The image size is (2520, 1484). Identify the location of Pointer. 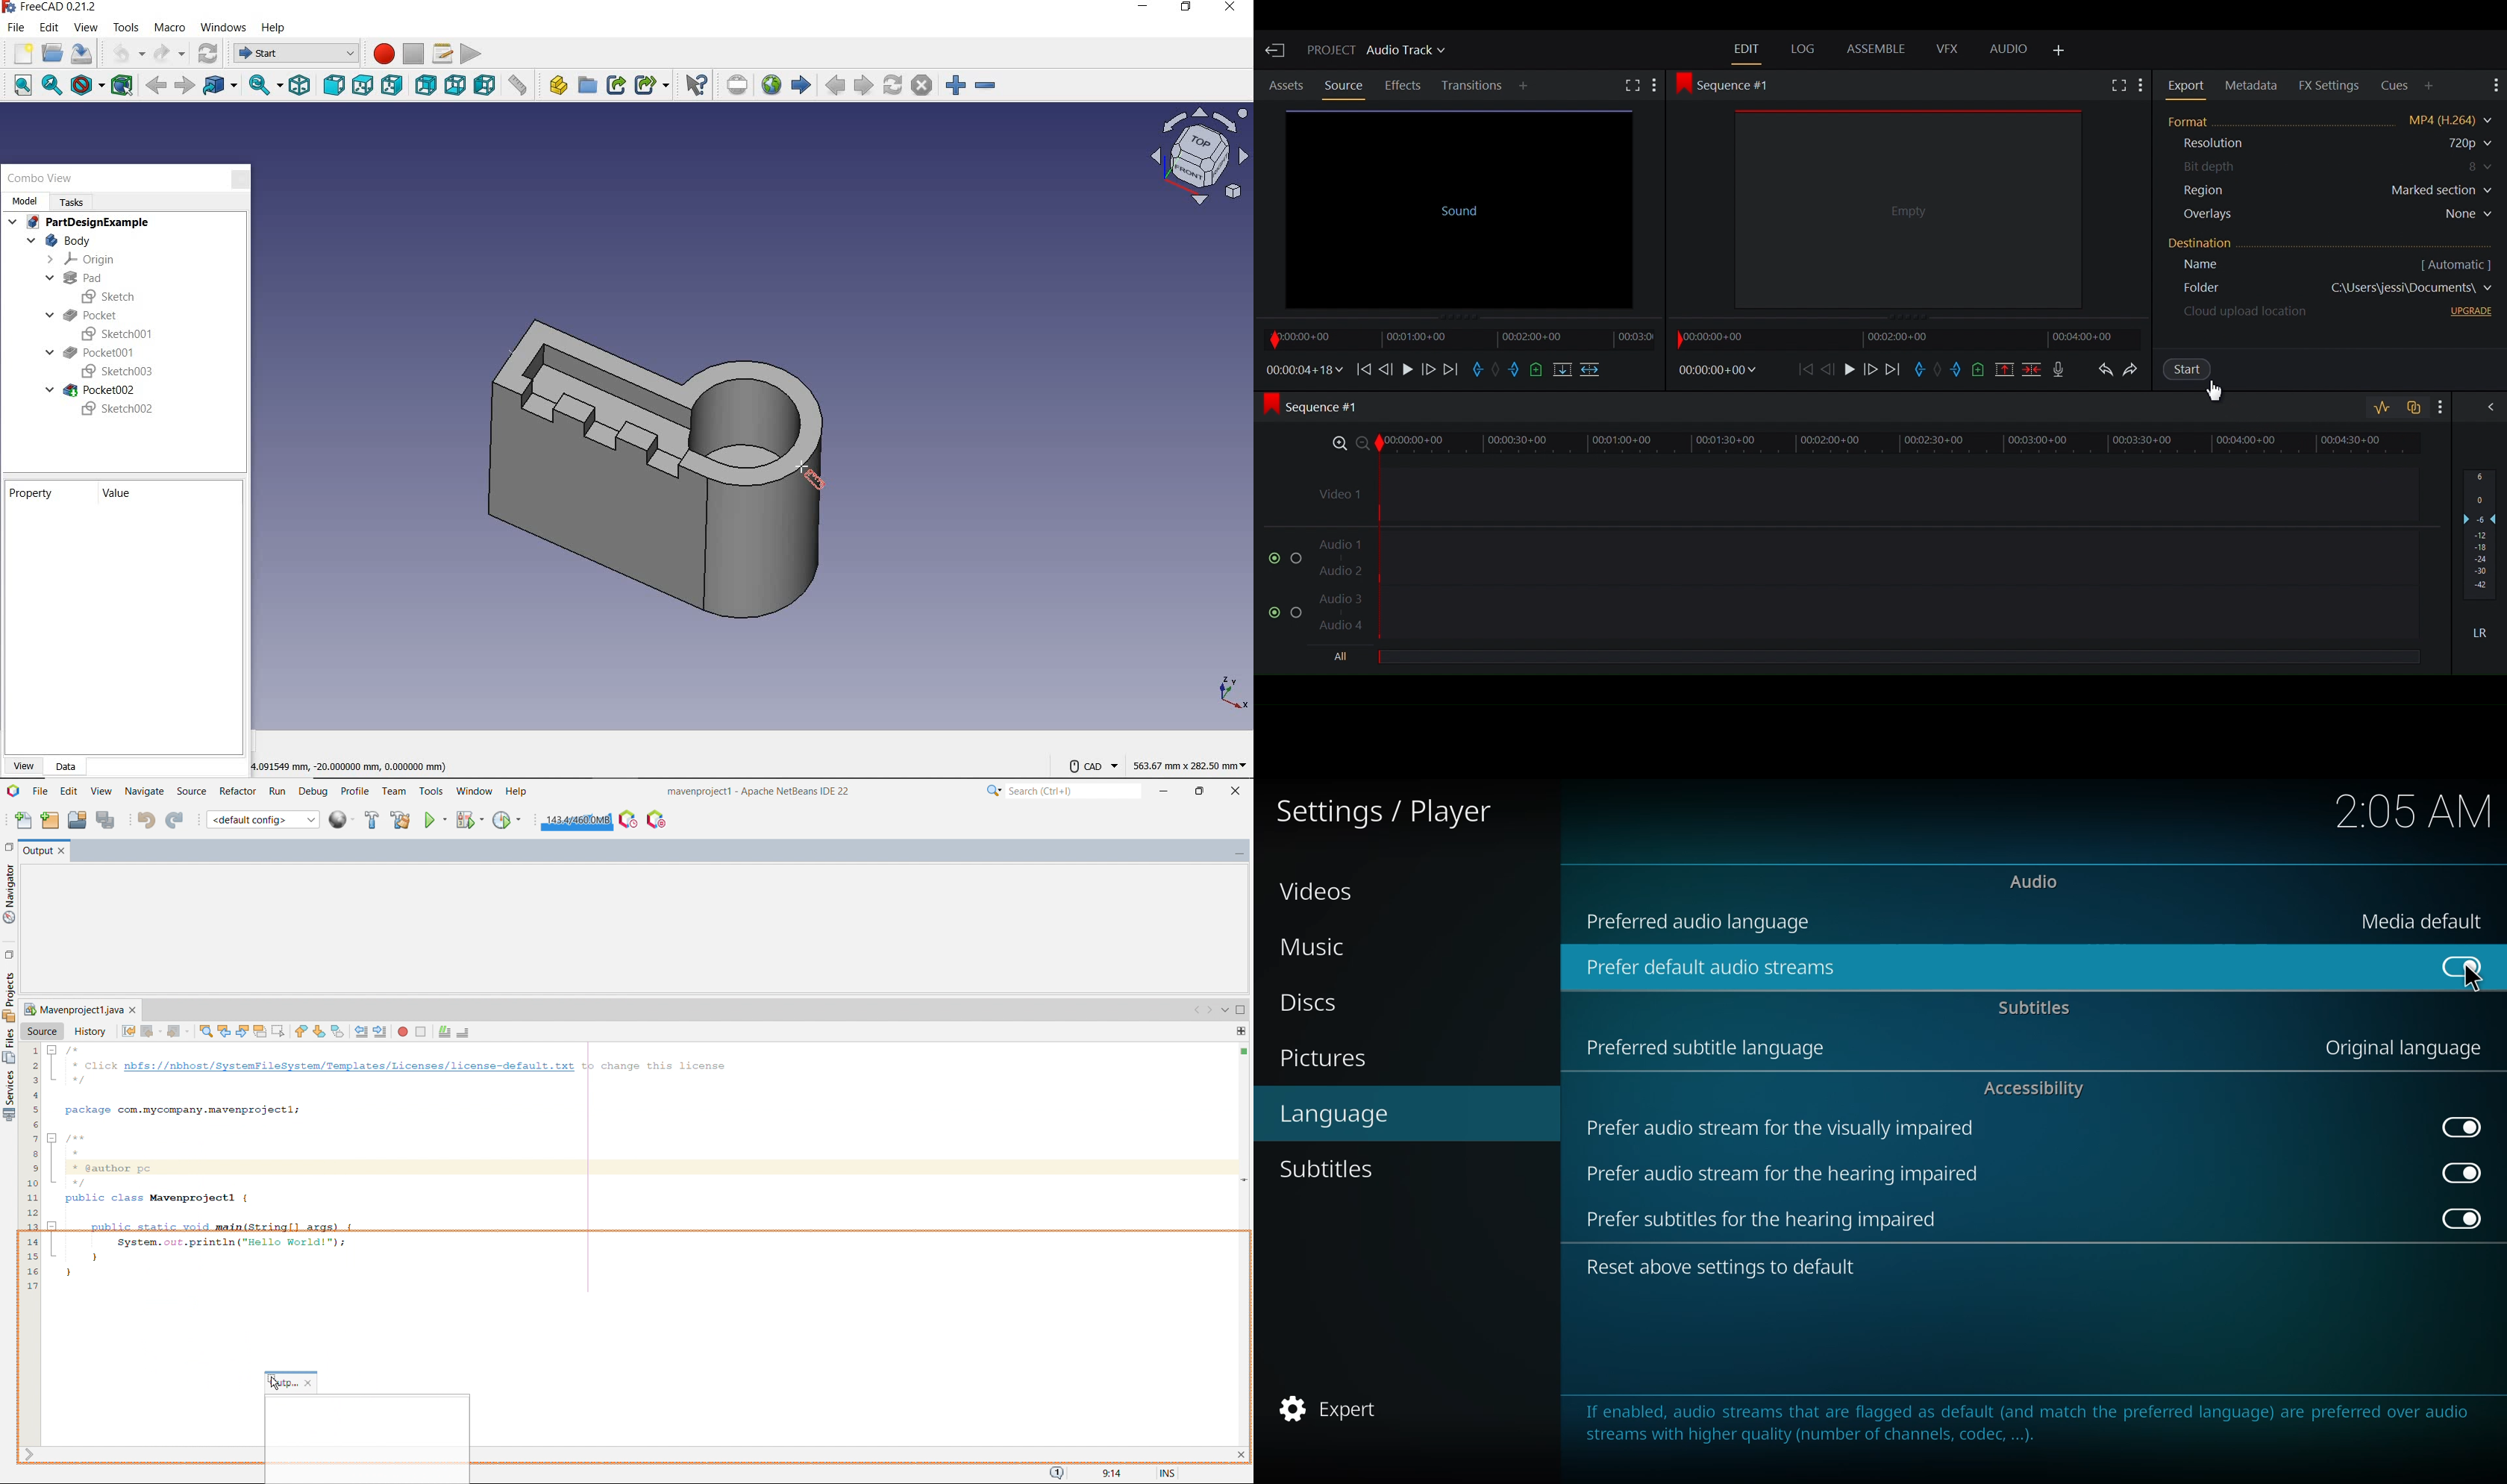
(804, 465).